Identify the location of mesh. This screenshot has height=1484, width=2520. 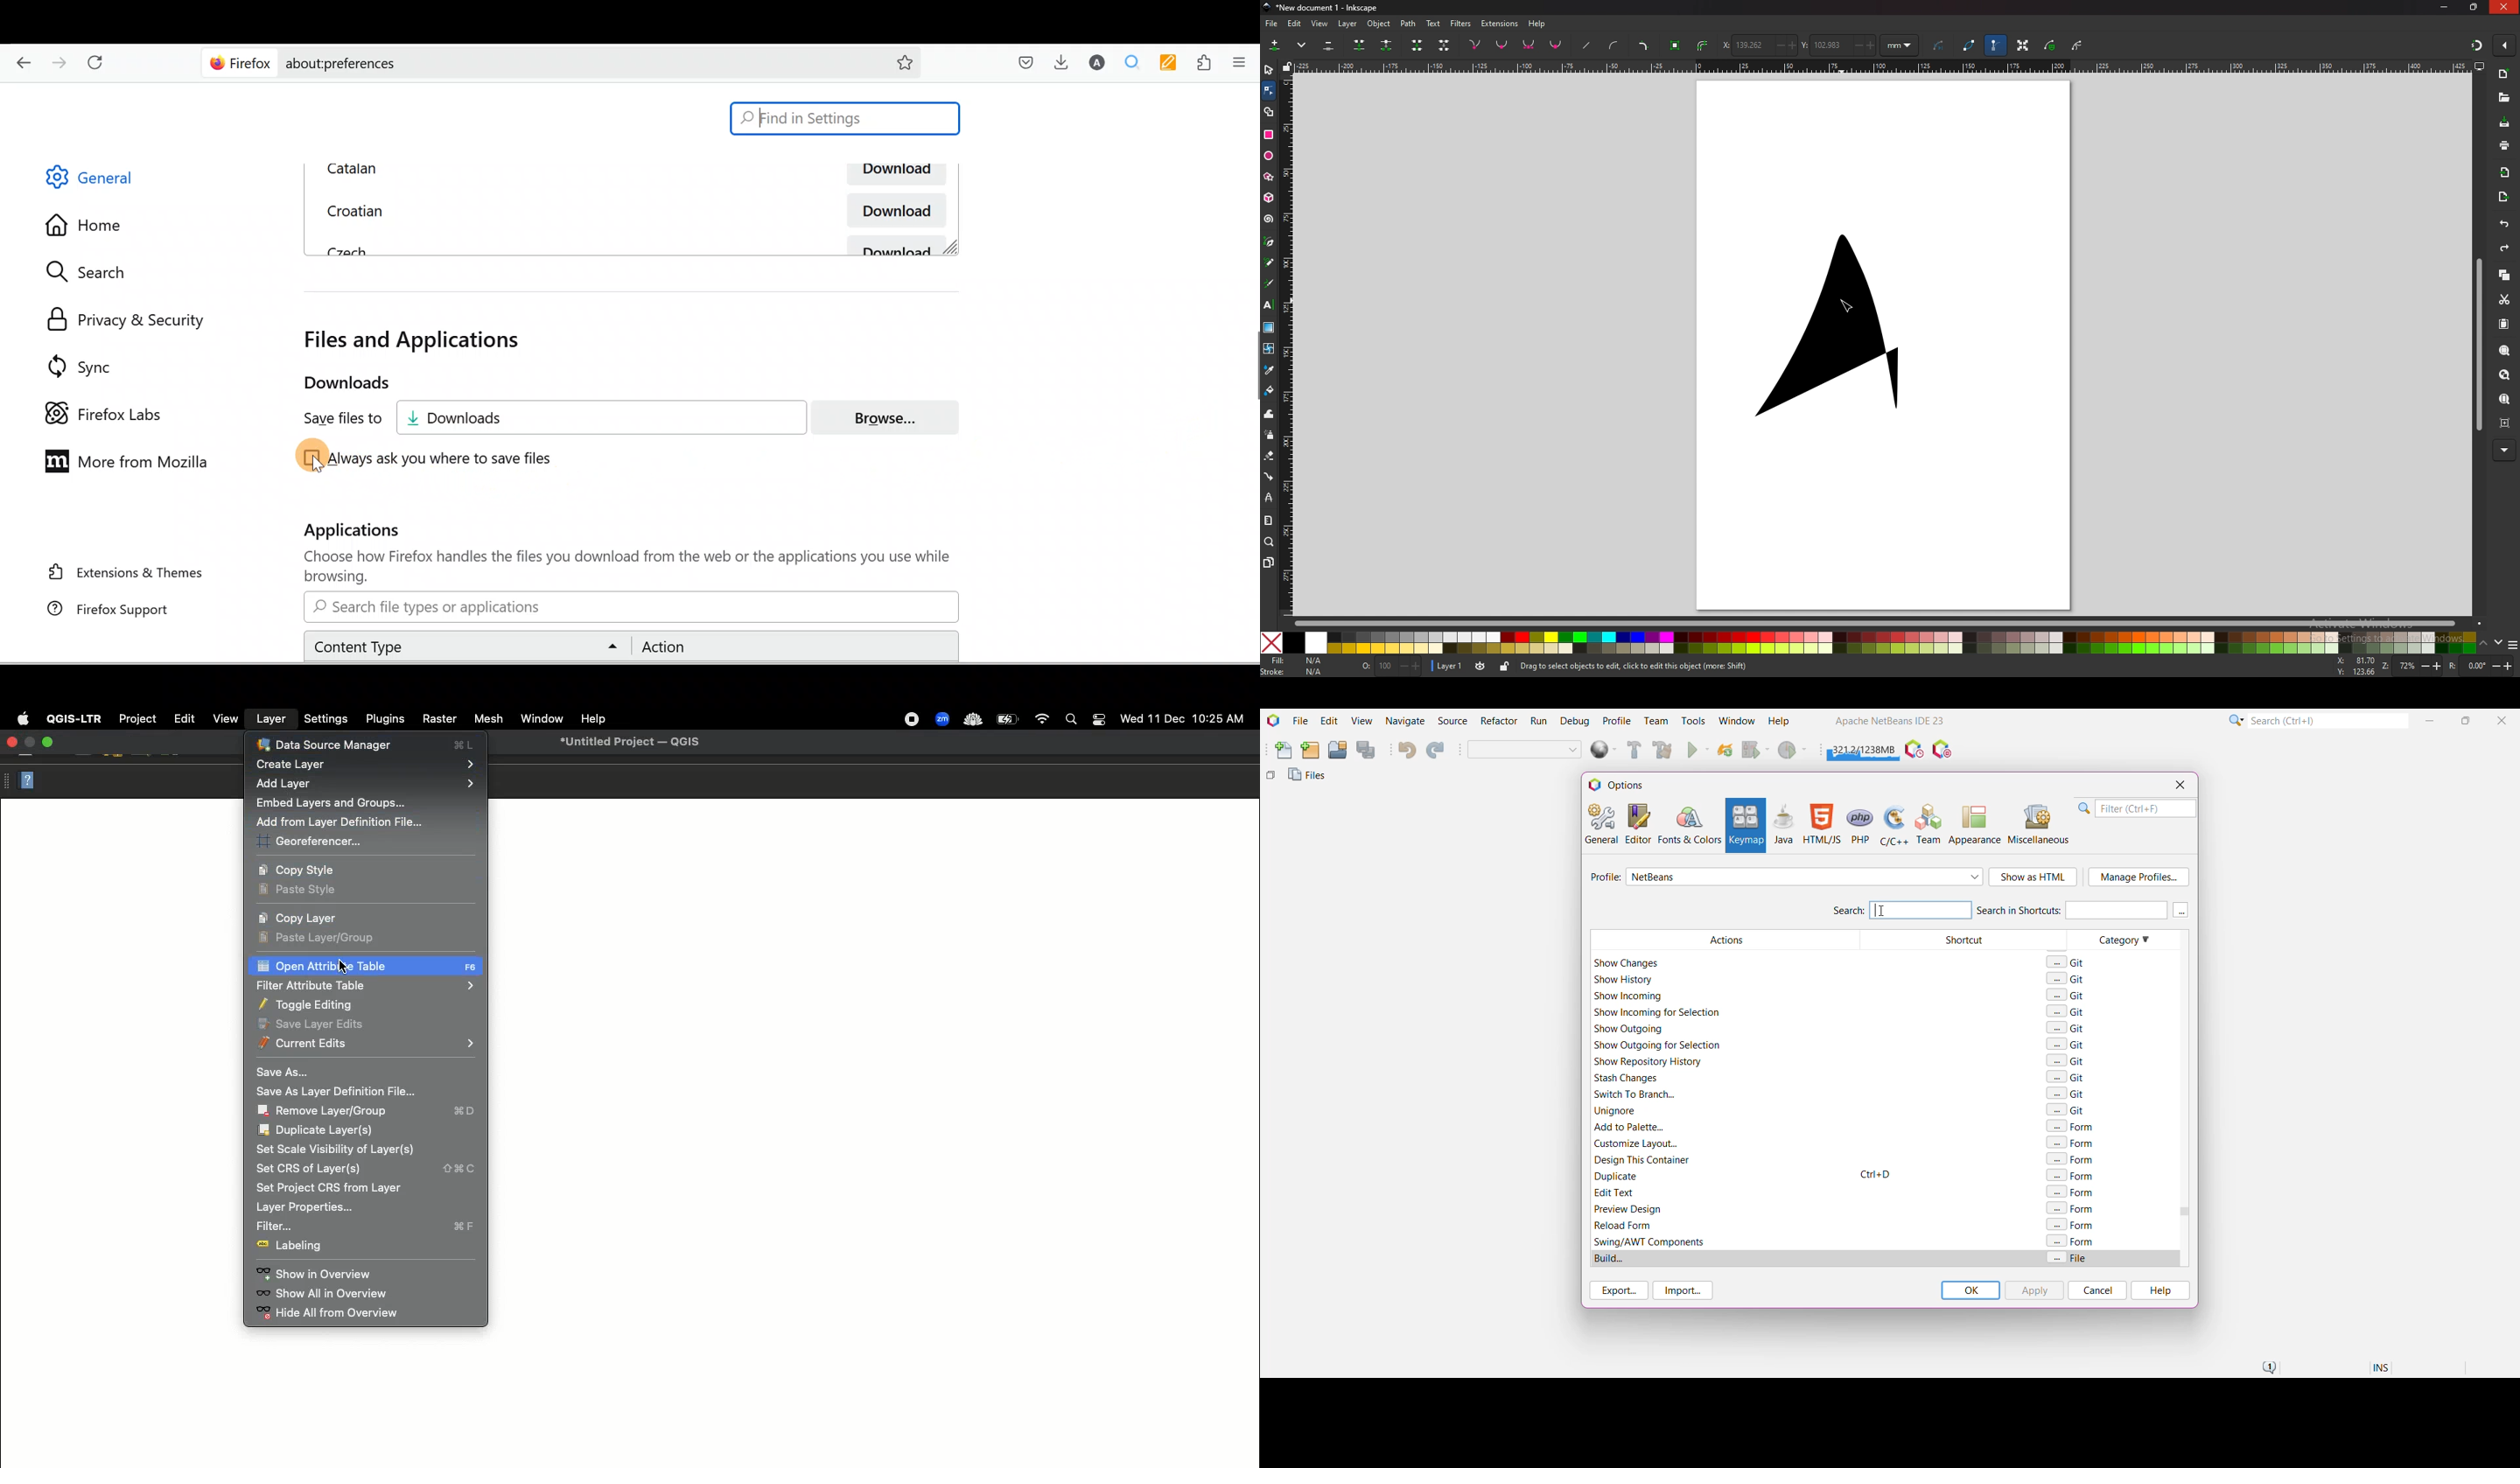
(1269, 348).